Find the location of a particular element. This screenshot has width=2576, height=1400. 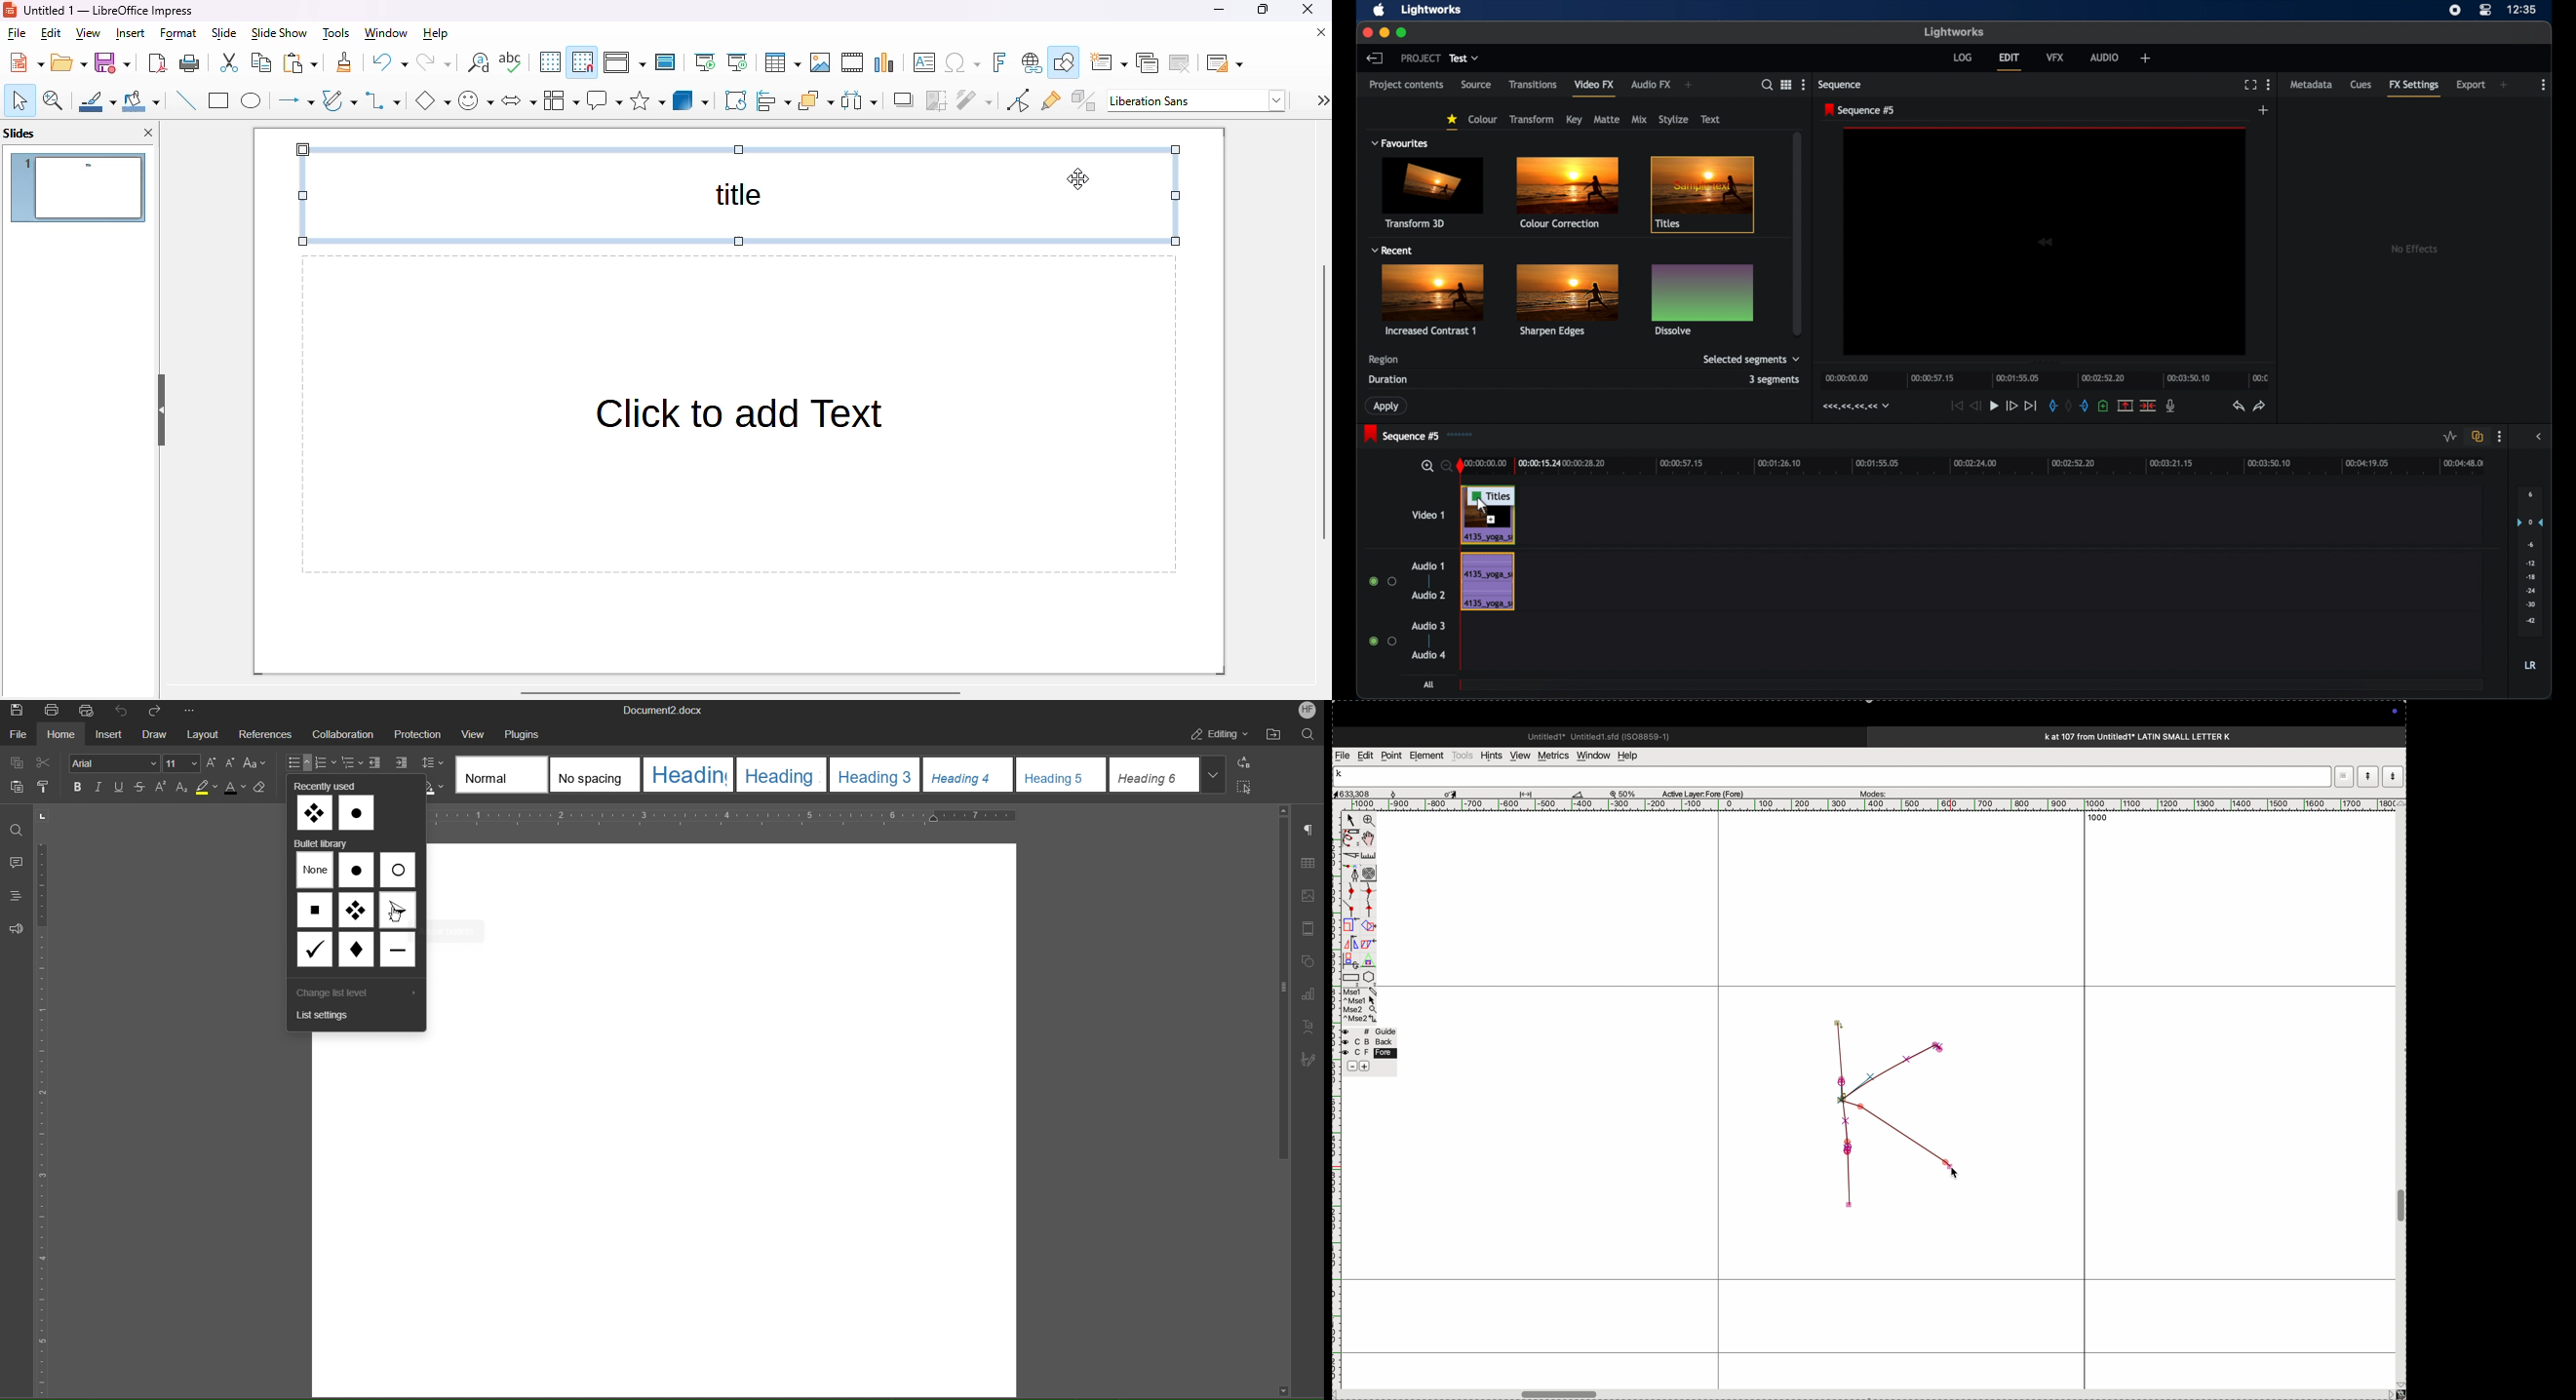

stars and banners is located at coordinates (647, 99).